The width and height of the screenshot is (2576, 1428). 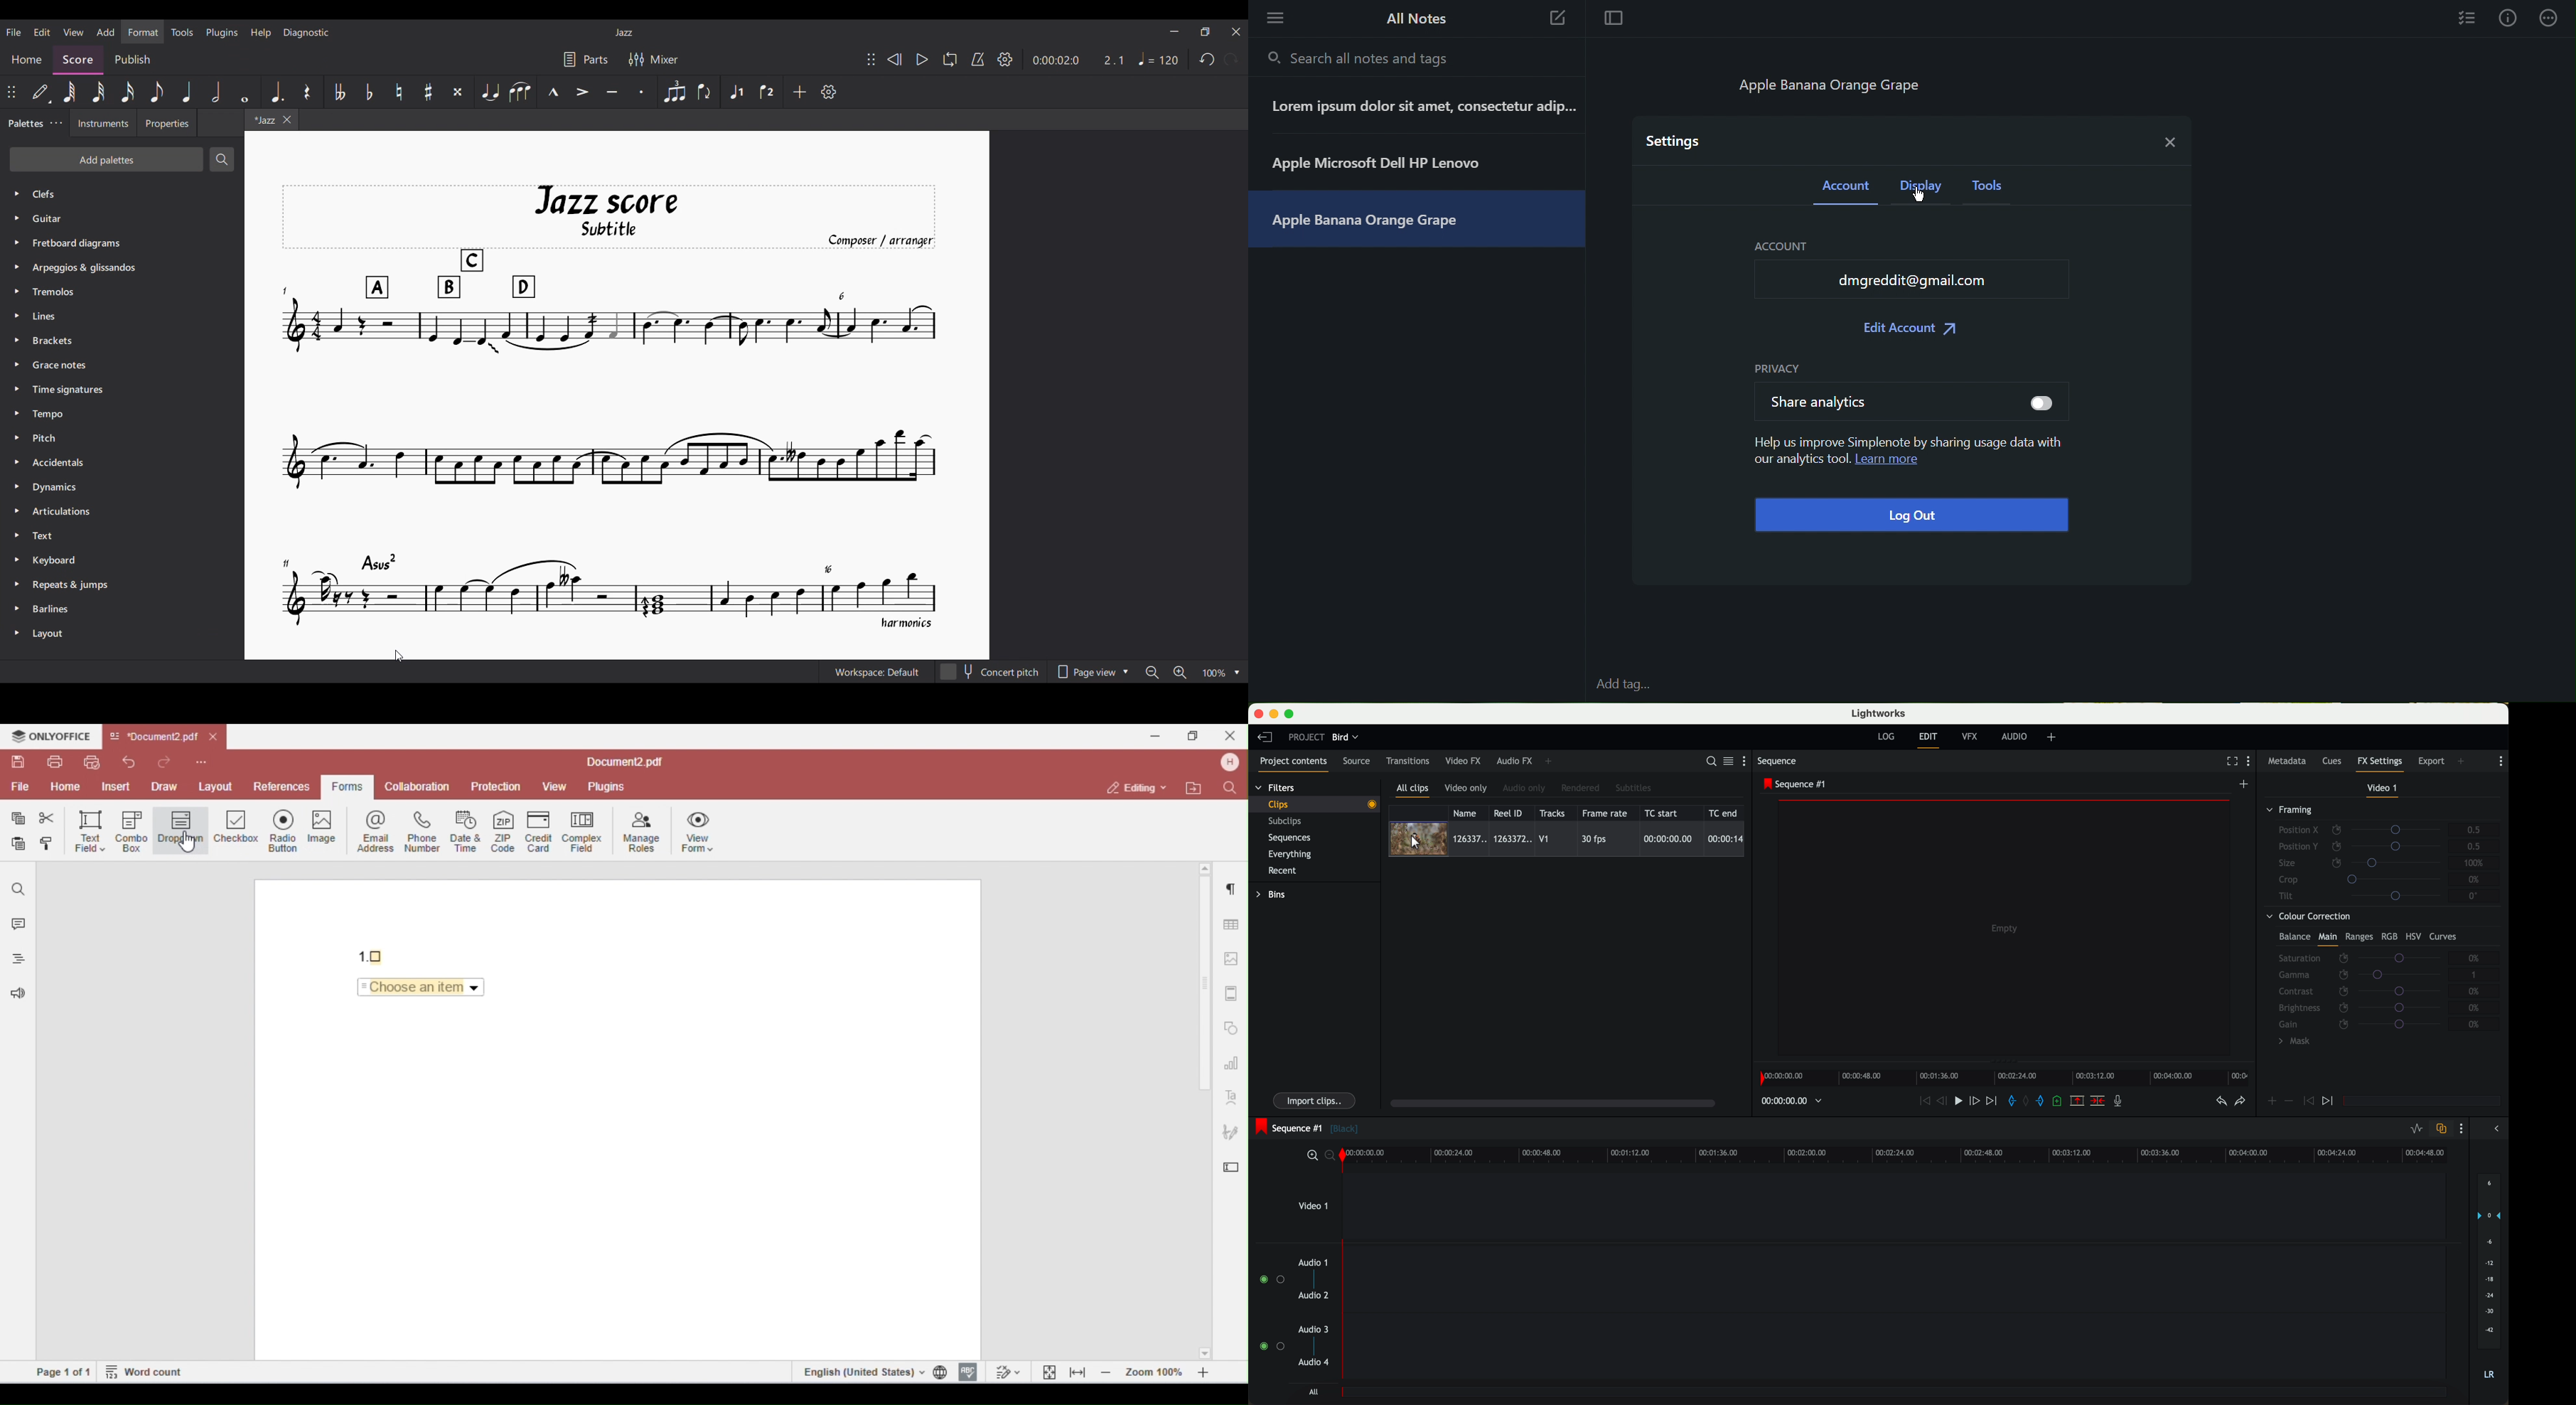 I want to click on sequences, so click(x=1289, y=838).